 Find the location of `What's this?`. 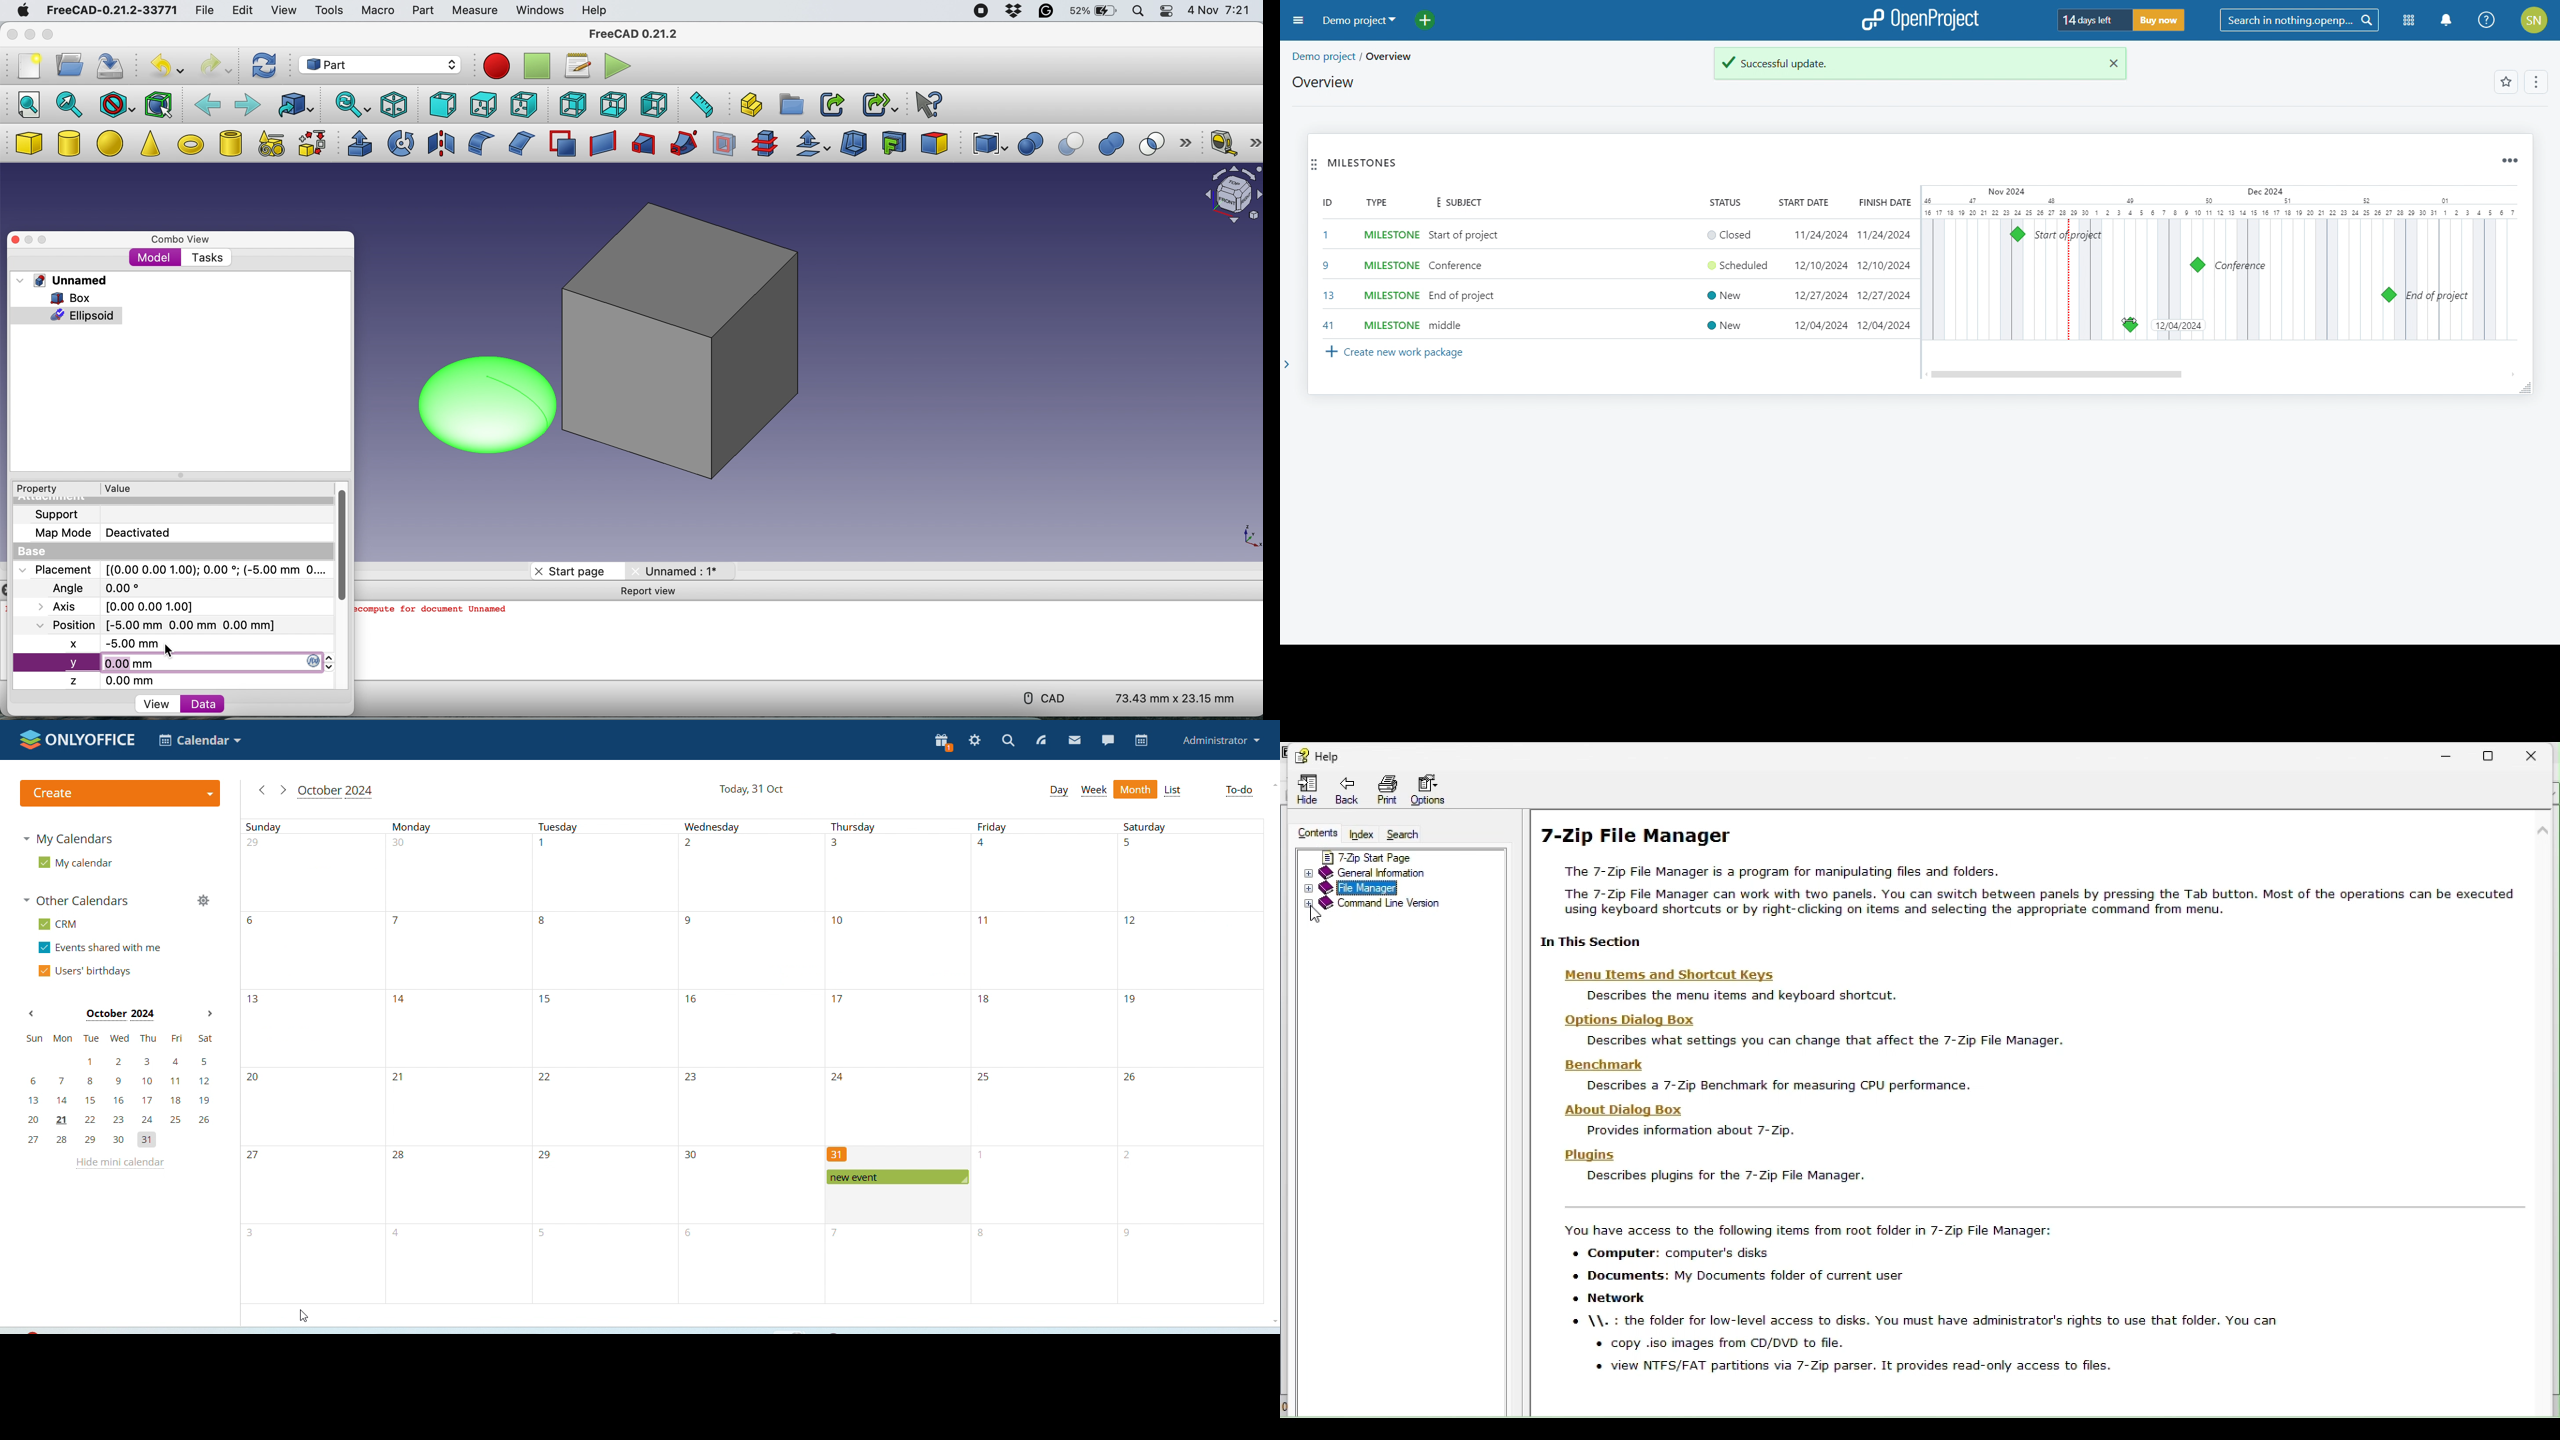

What's this? is located at coordinates (927, 103).